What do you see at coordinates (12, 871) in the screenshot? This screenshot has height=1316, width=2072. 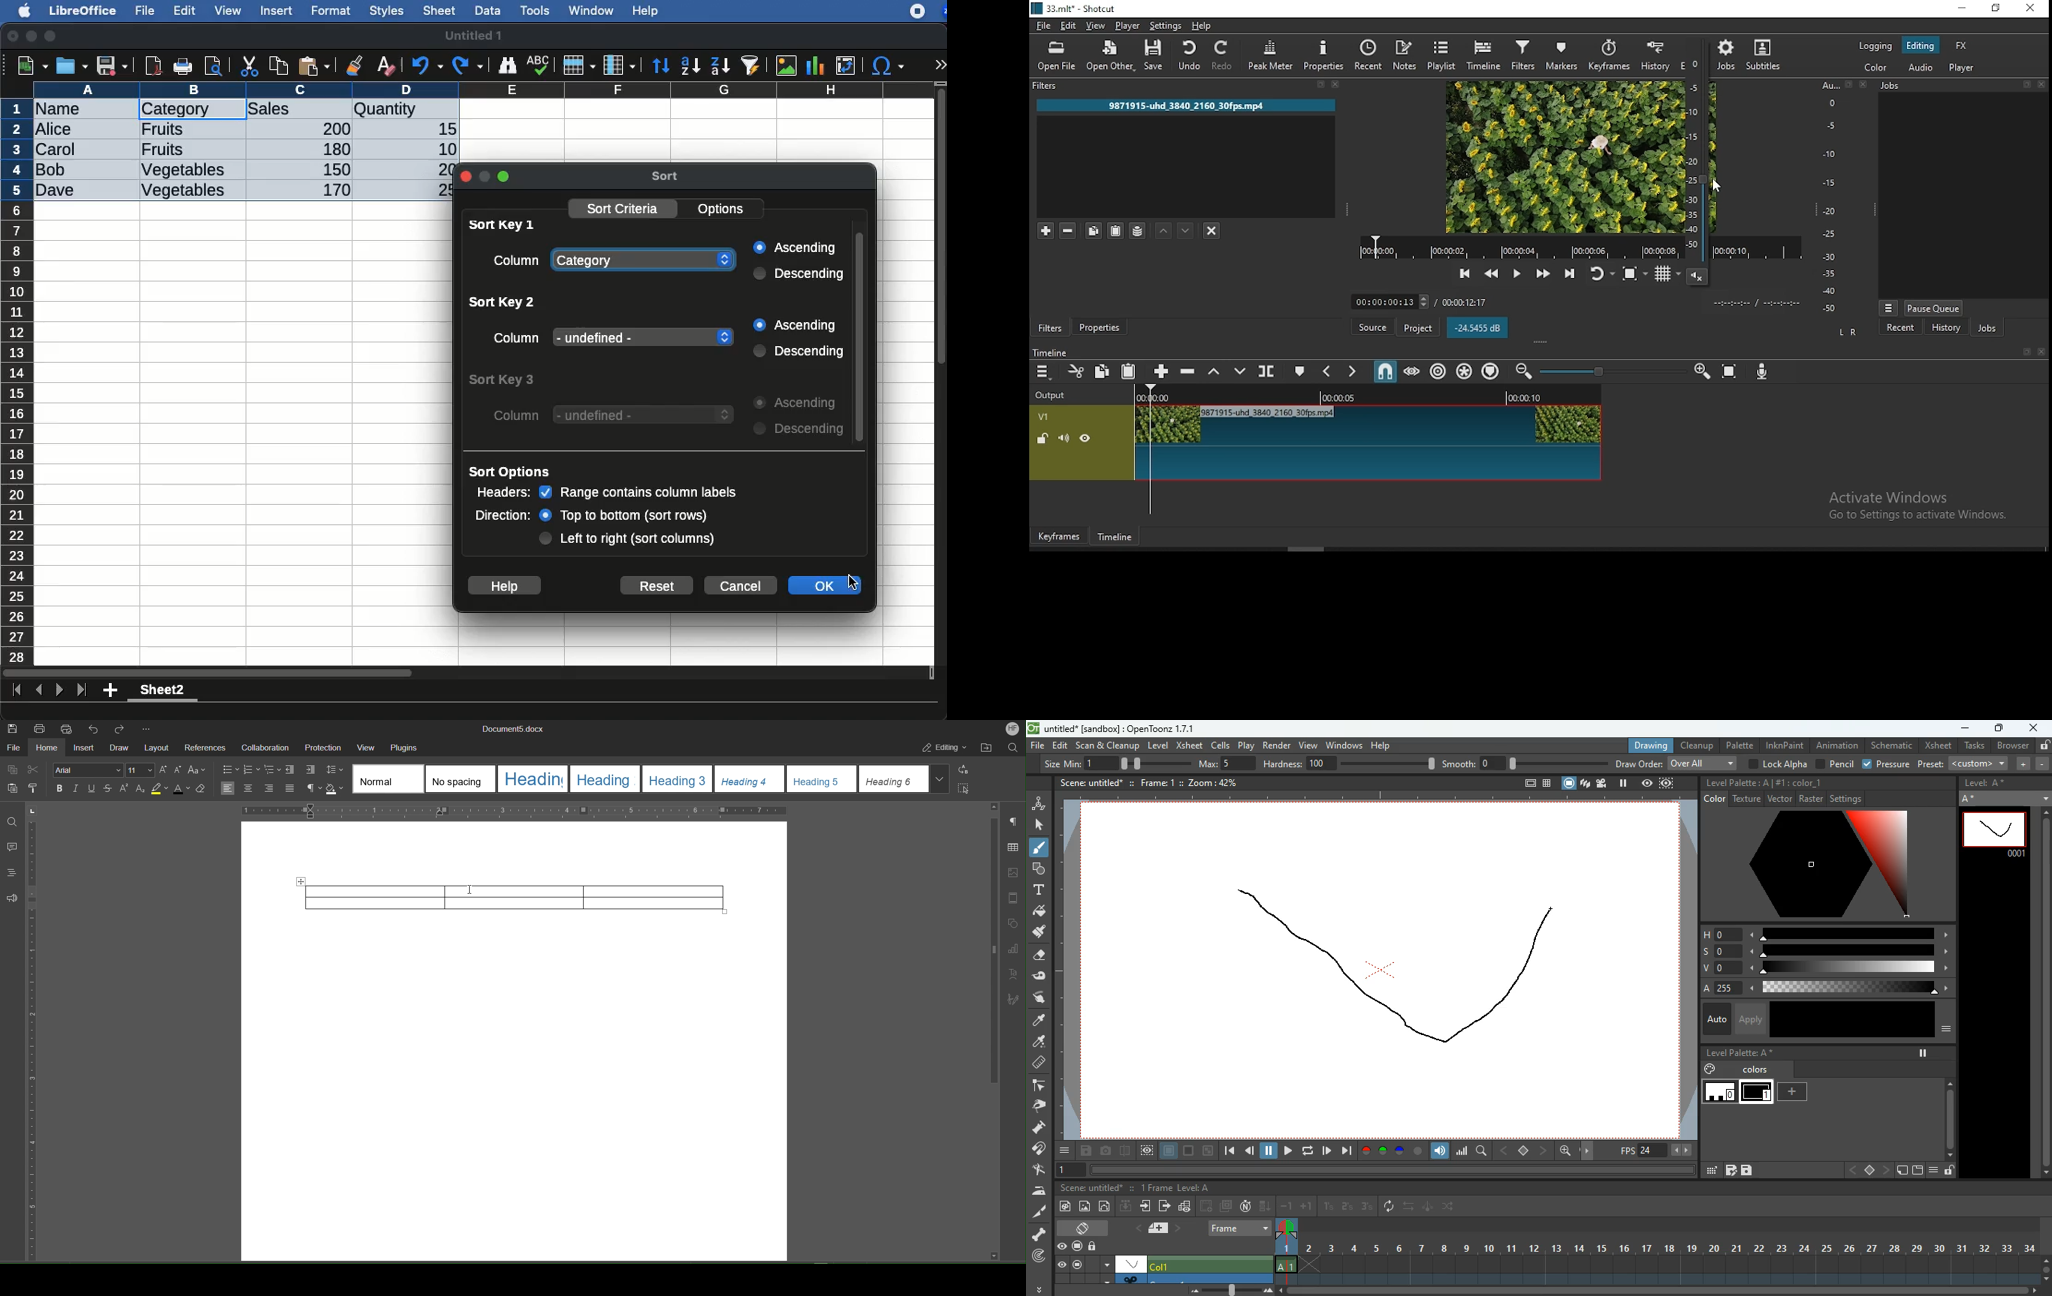 I see `Headings` at bounding box center [12, 871].